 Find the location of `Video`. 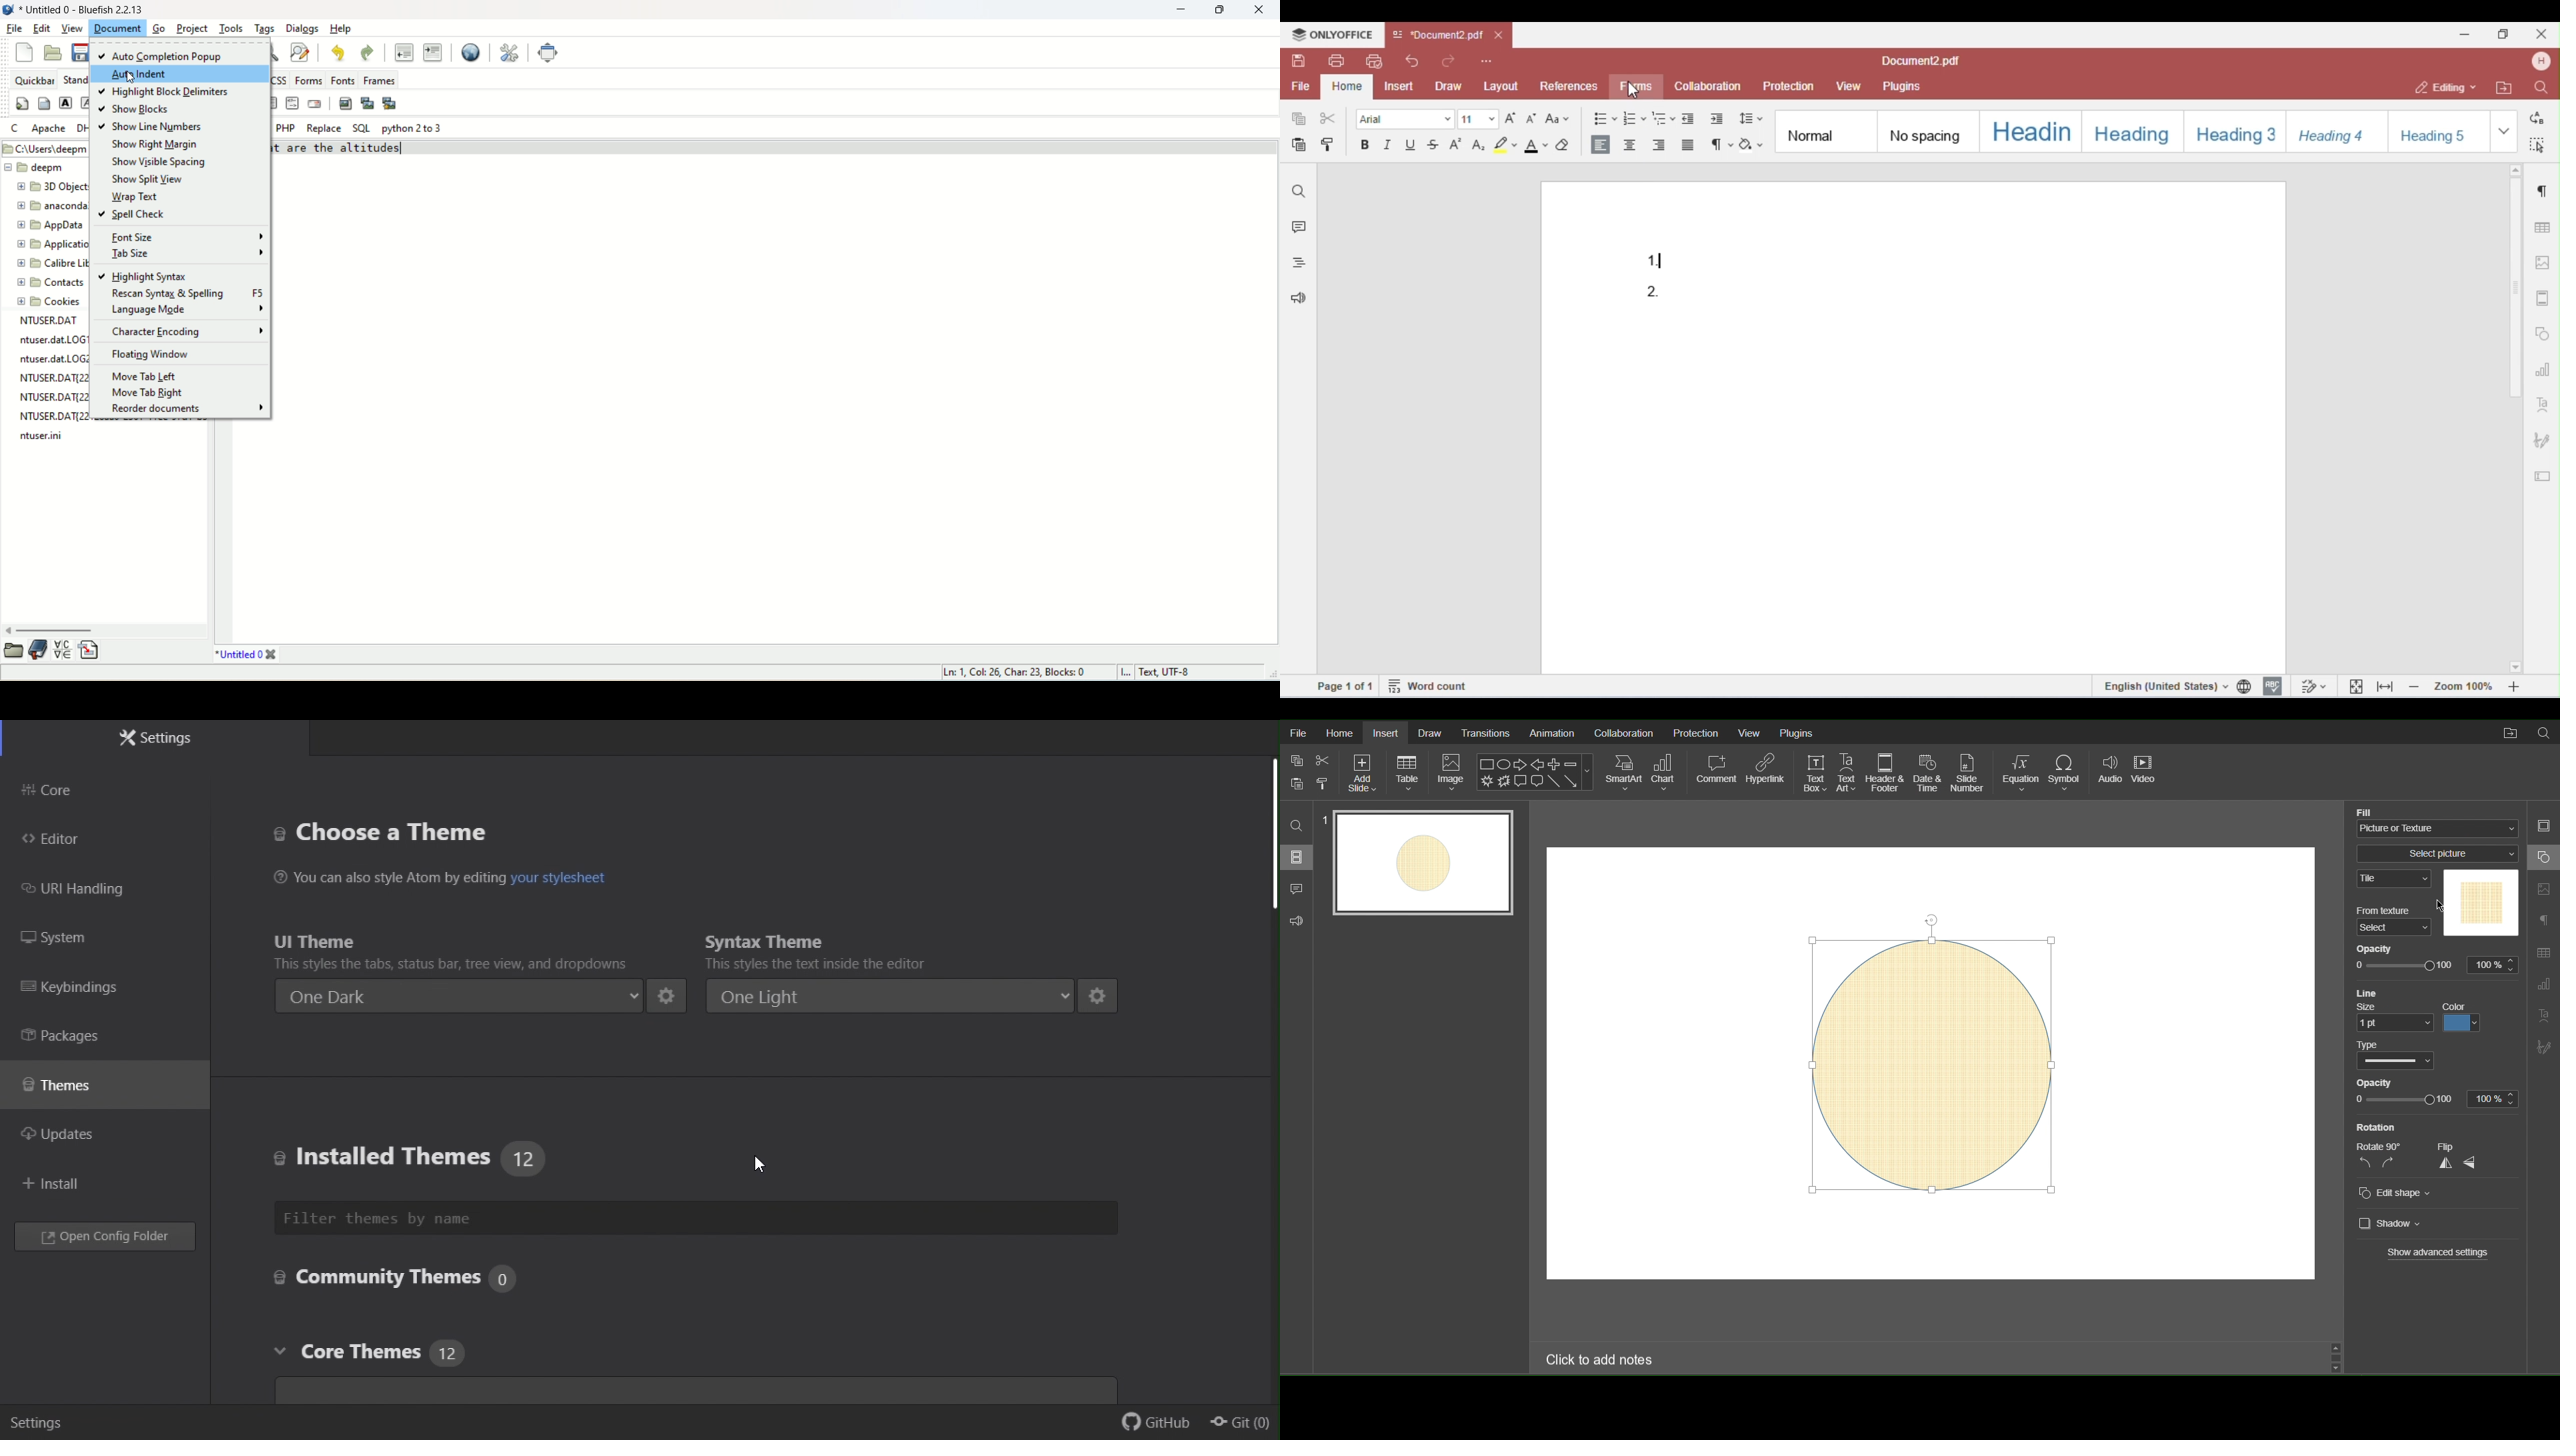

Video is located at coordinates (2147, 774).